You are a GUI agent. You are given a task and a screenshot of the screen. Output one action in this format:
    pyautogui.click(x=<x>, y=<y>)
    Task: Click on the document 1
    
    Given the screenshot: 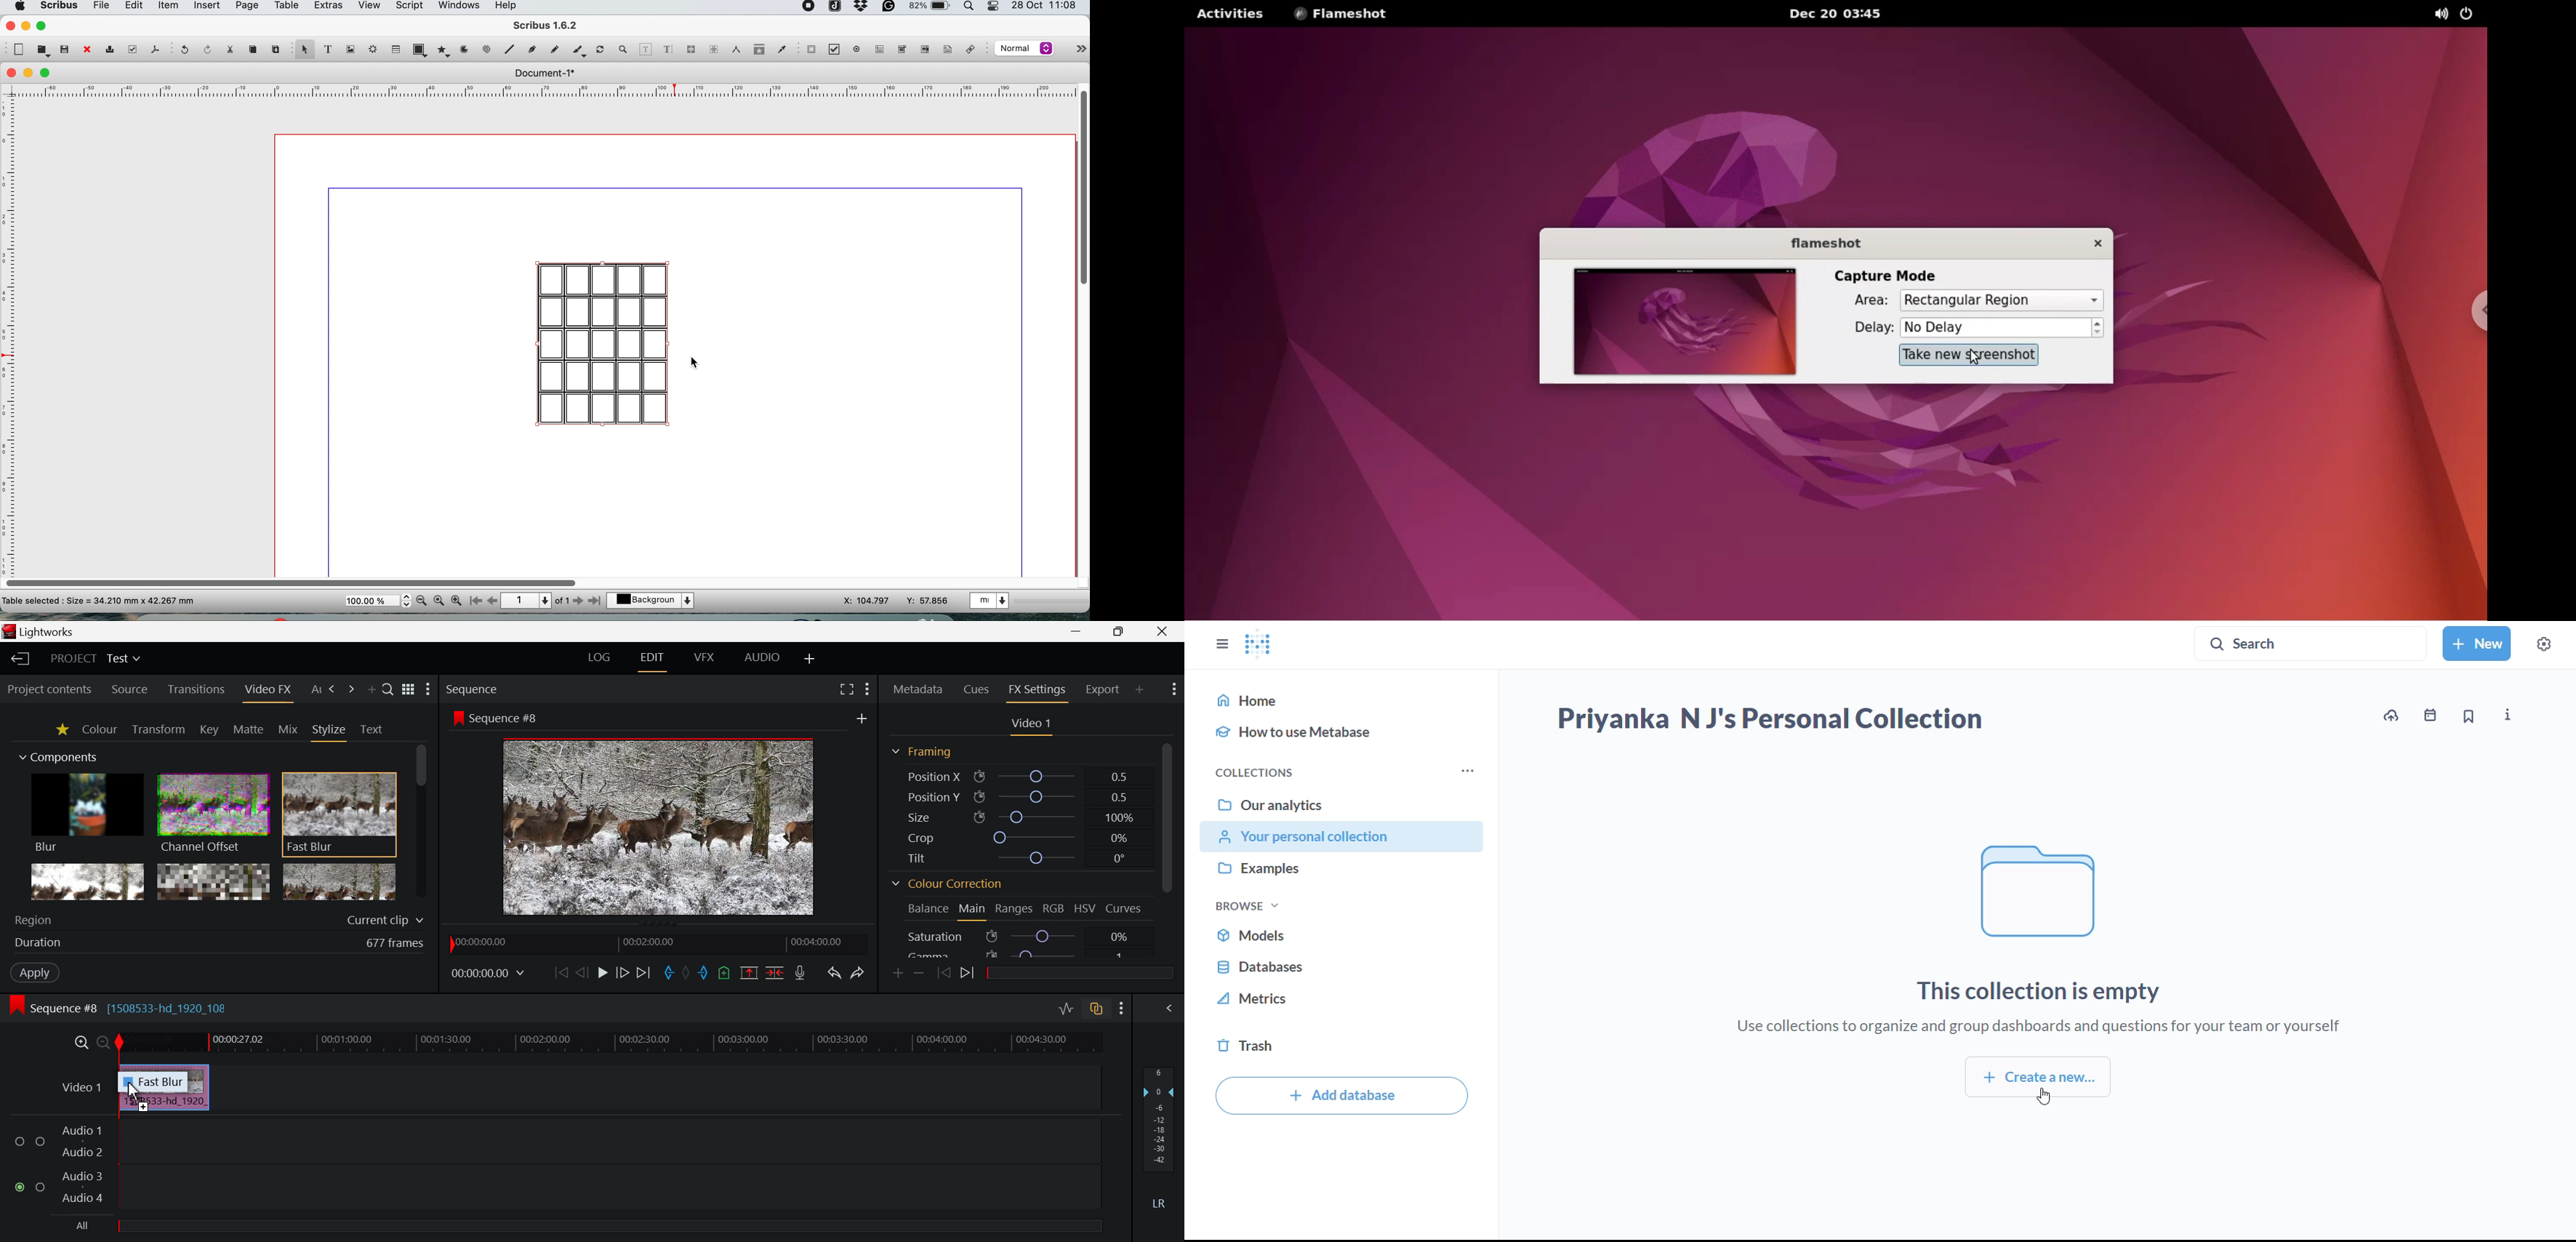 What is the action you would take?
    pyautogui.click(x=544, y=73)
    